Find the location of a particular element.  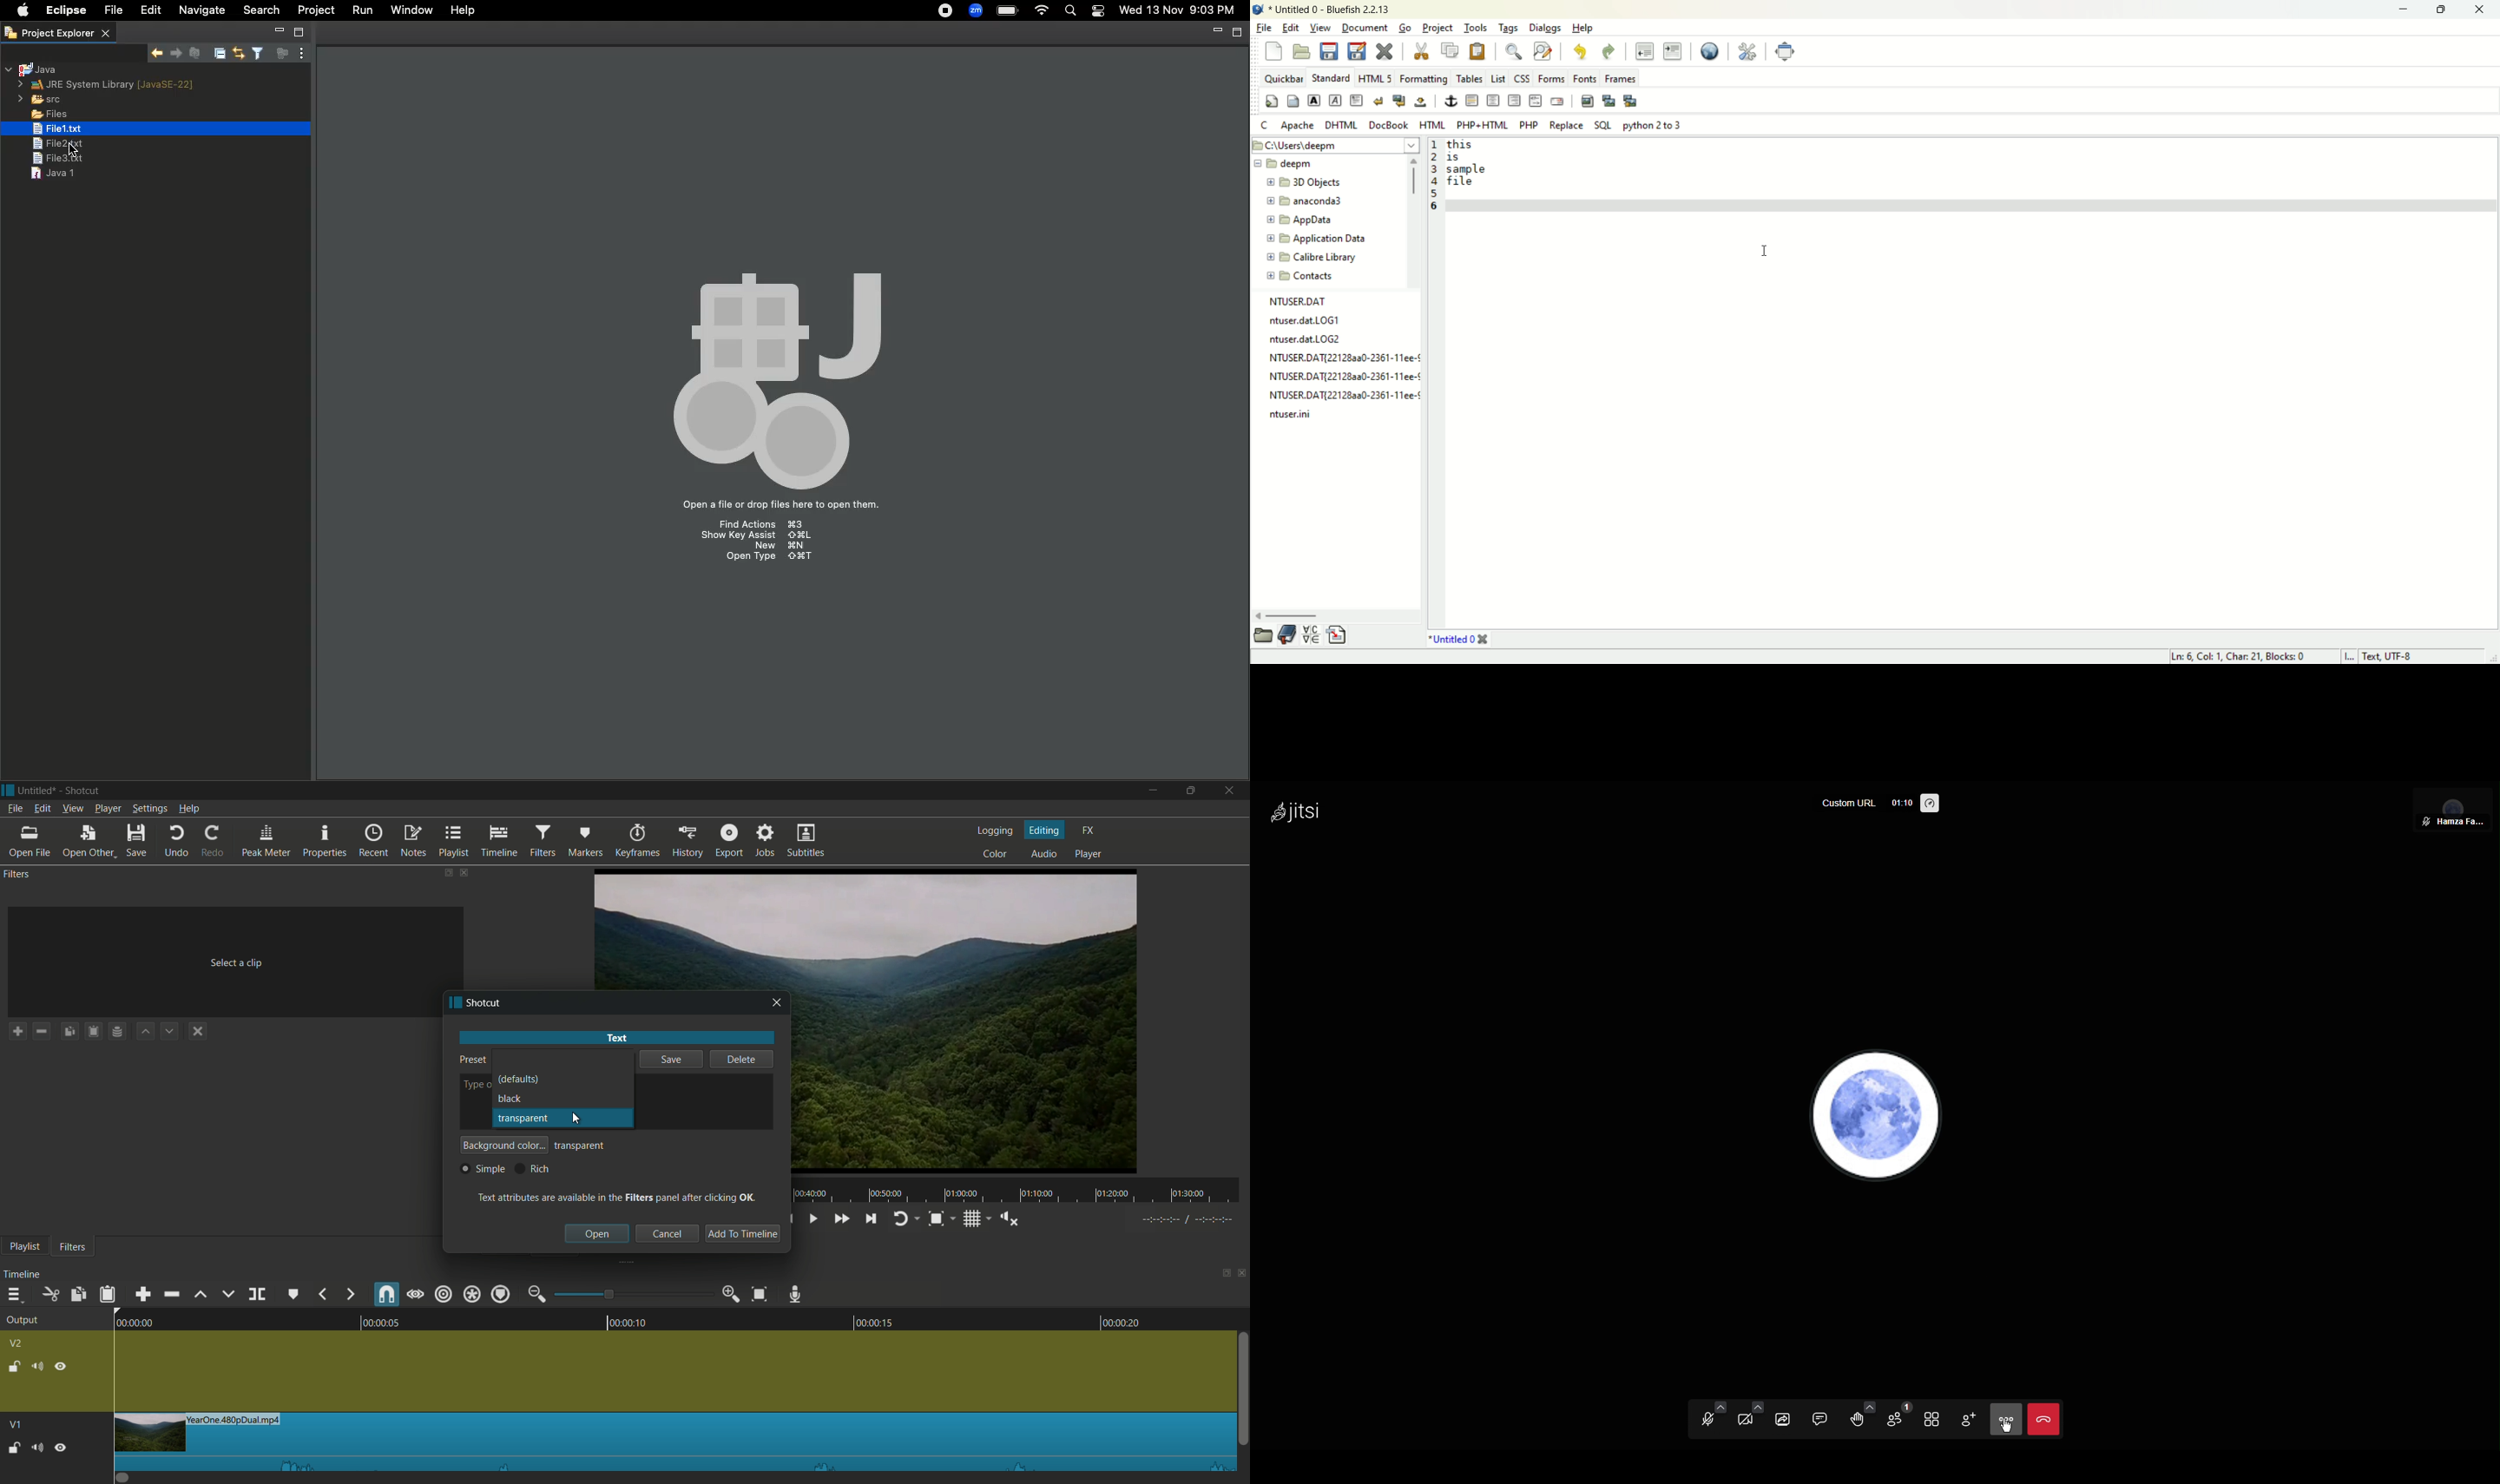

go is located at coordinates (1407, 27).